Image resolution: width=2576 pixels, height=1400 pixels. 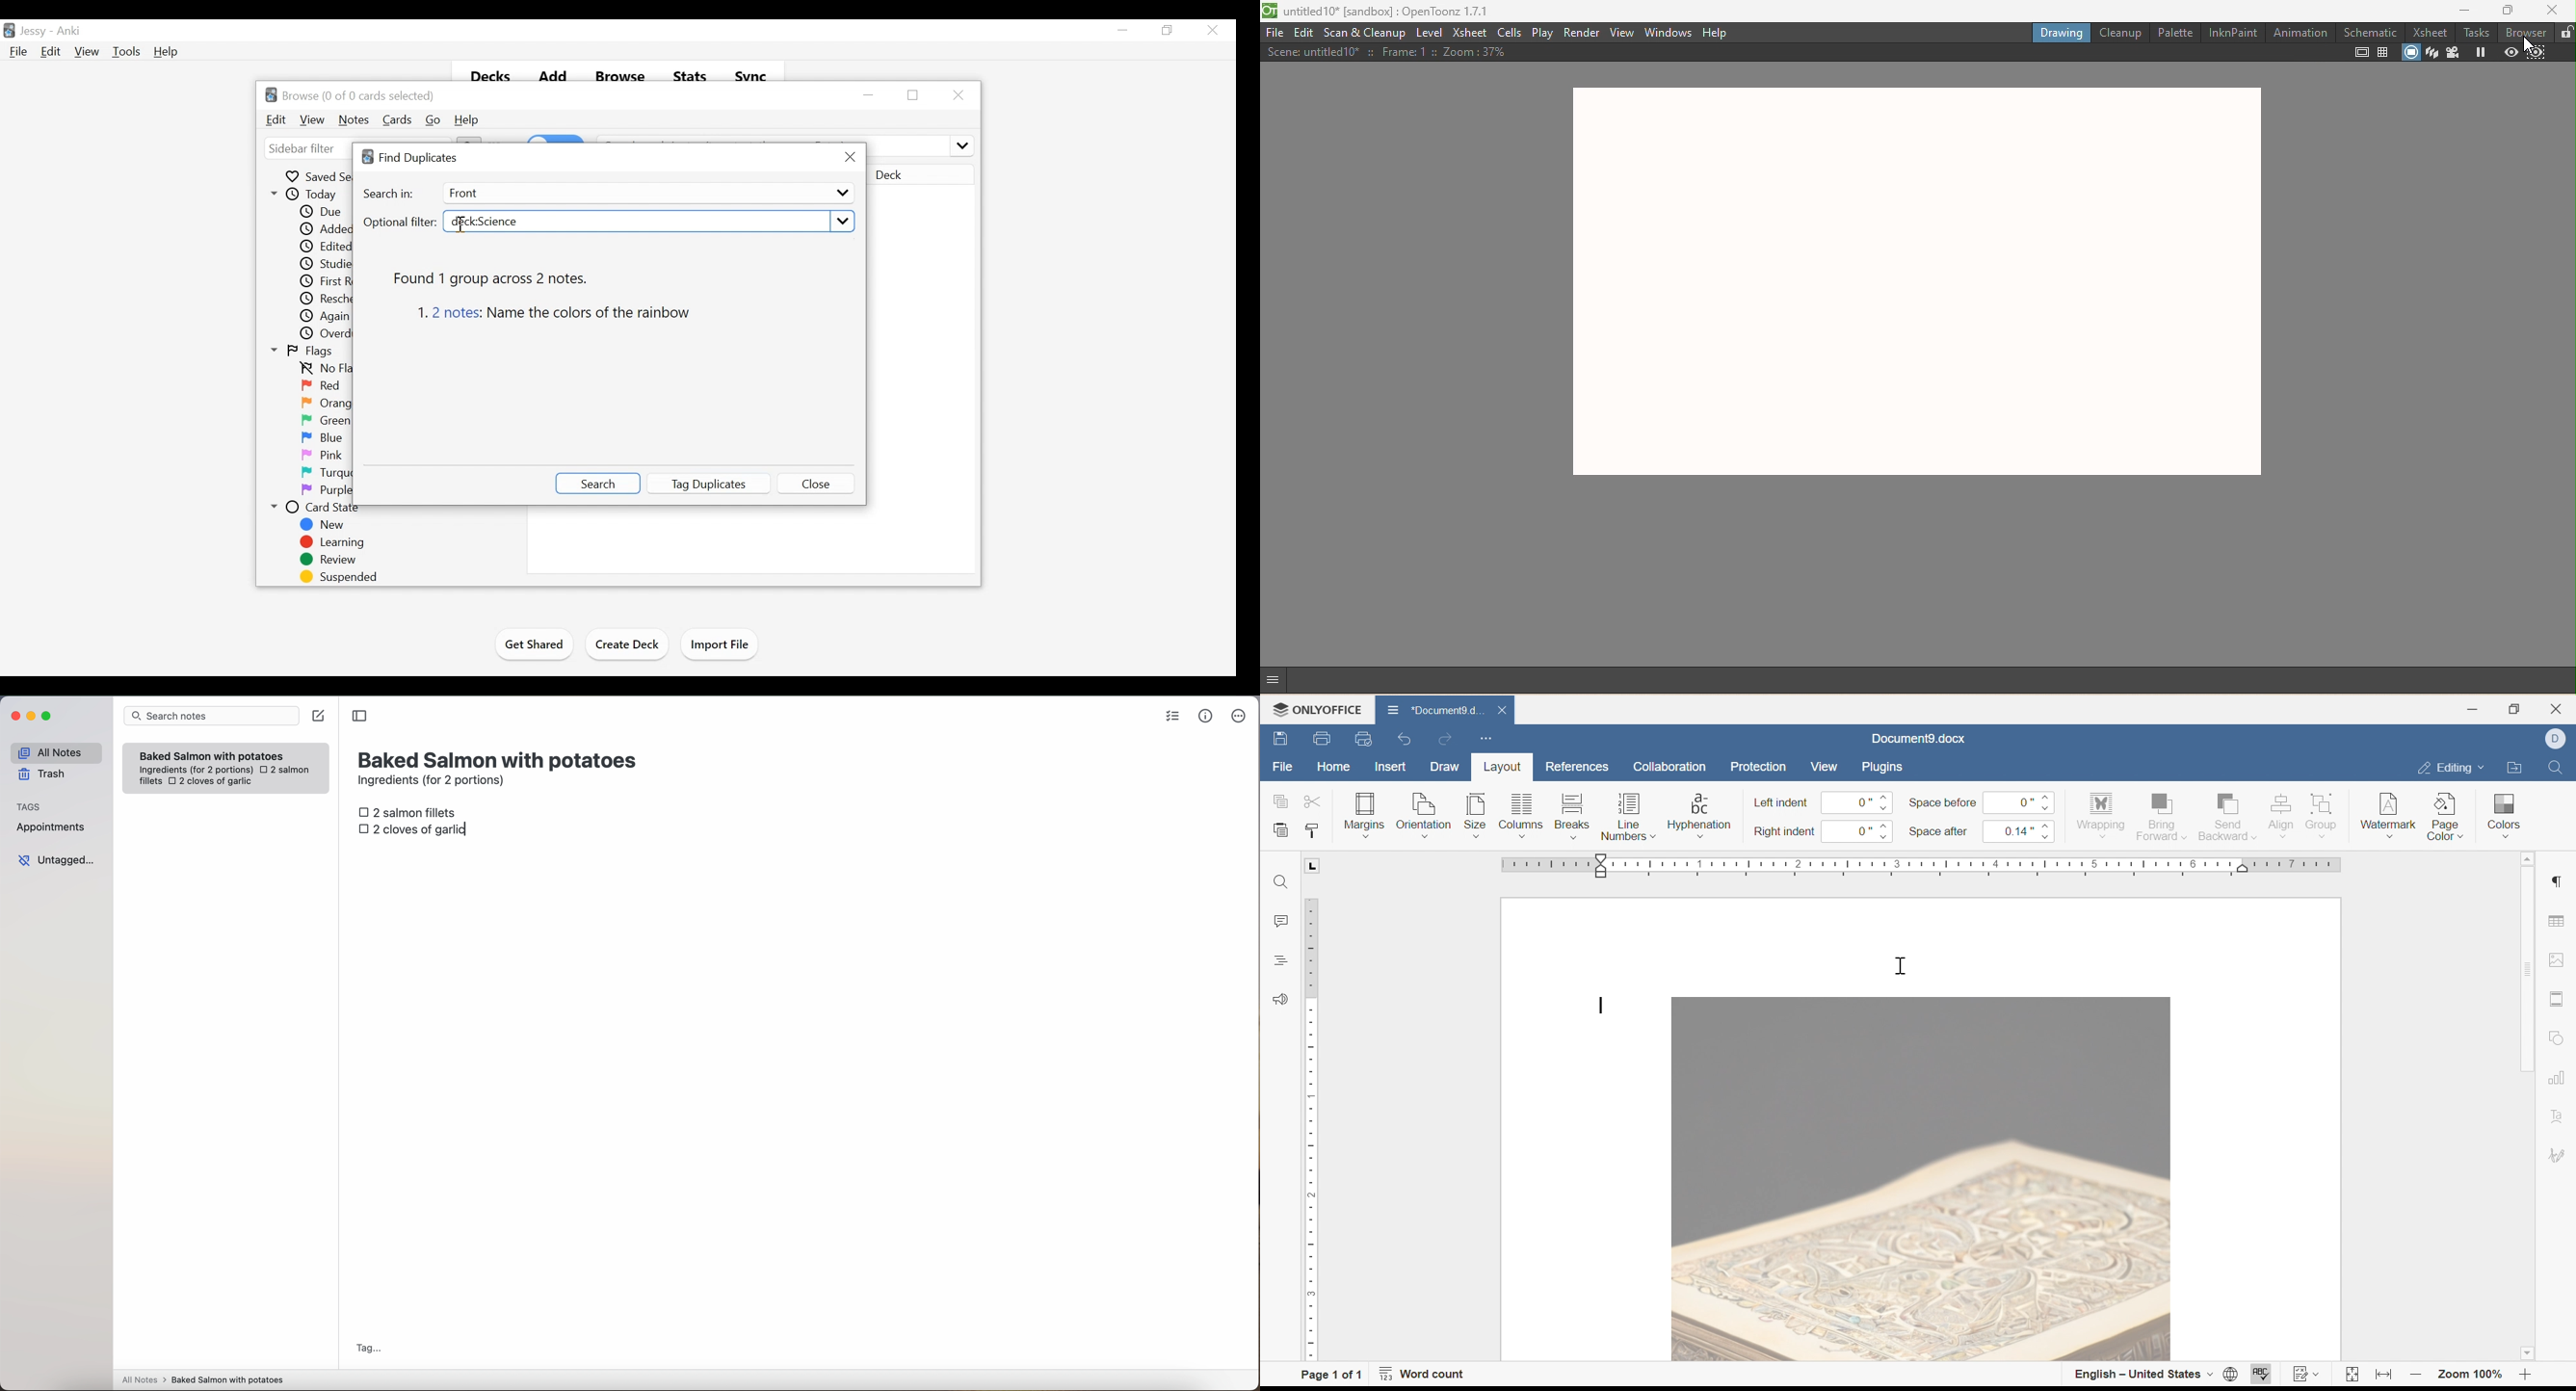 What do you see at coordinates (1782, 804) in the screenshot?
I see `left indent` at bounding box center [1782, 804].